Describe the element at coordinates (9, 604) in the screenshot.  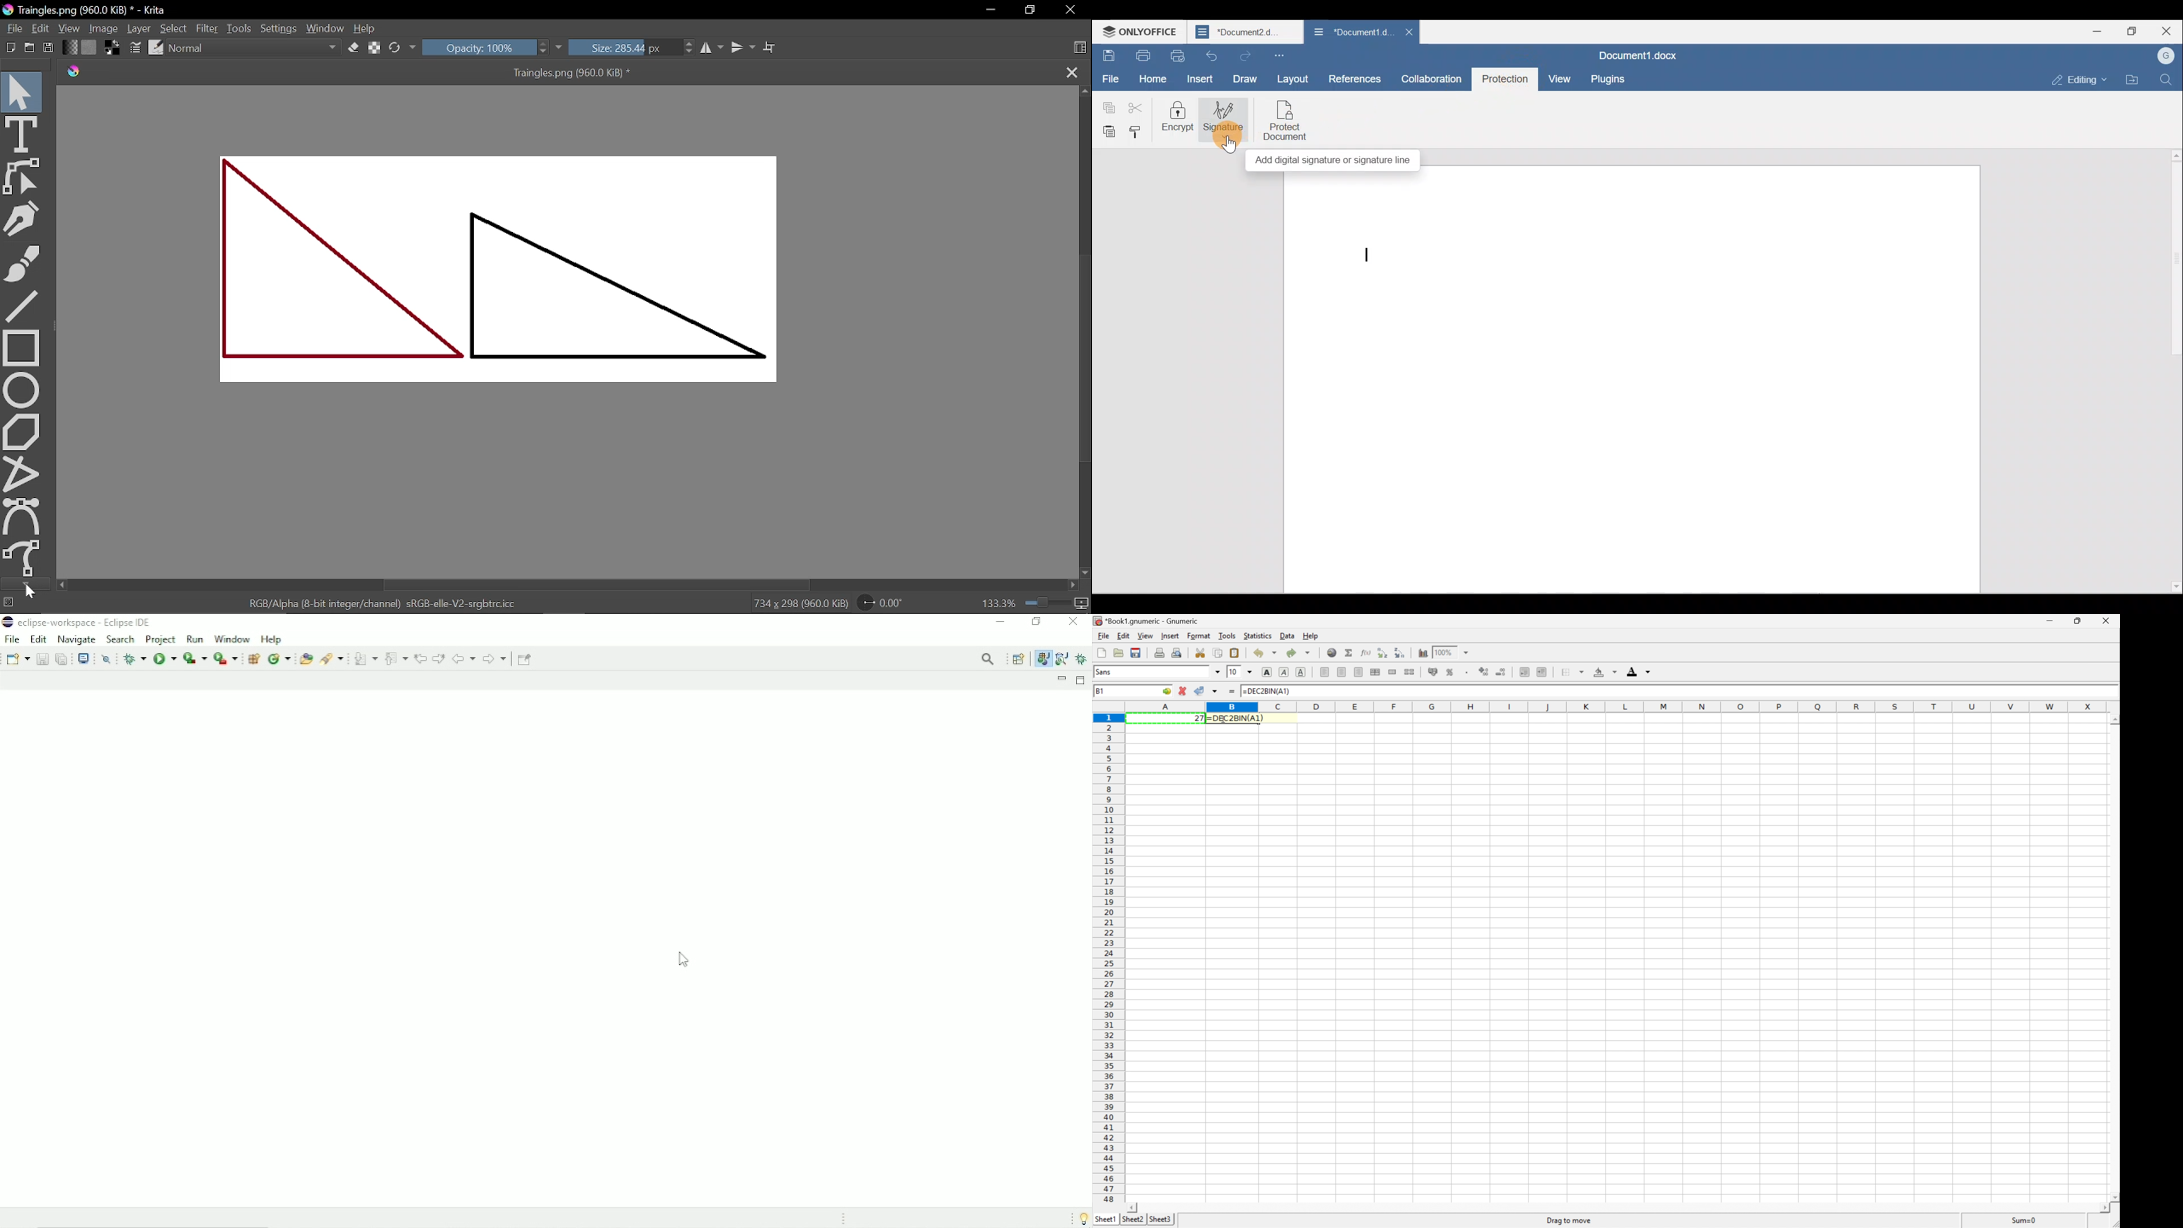
I see `No selection` at that location.